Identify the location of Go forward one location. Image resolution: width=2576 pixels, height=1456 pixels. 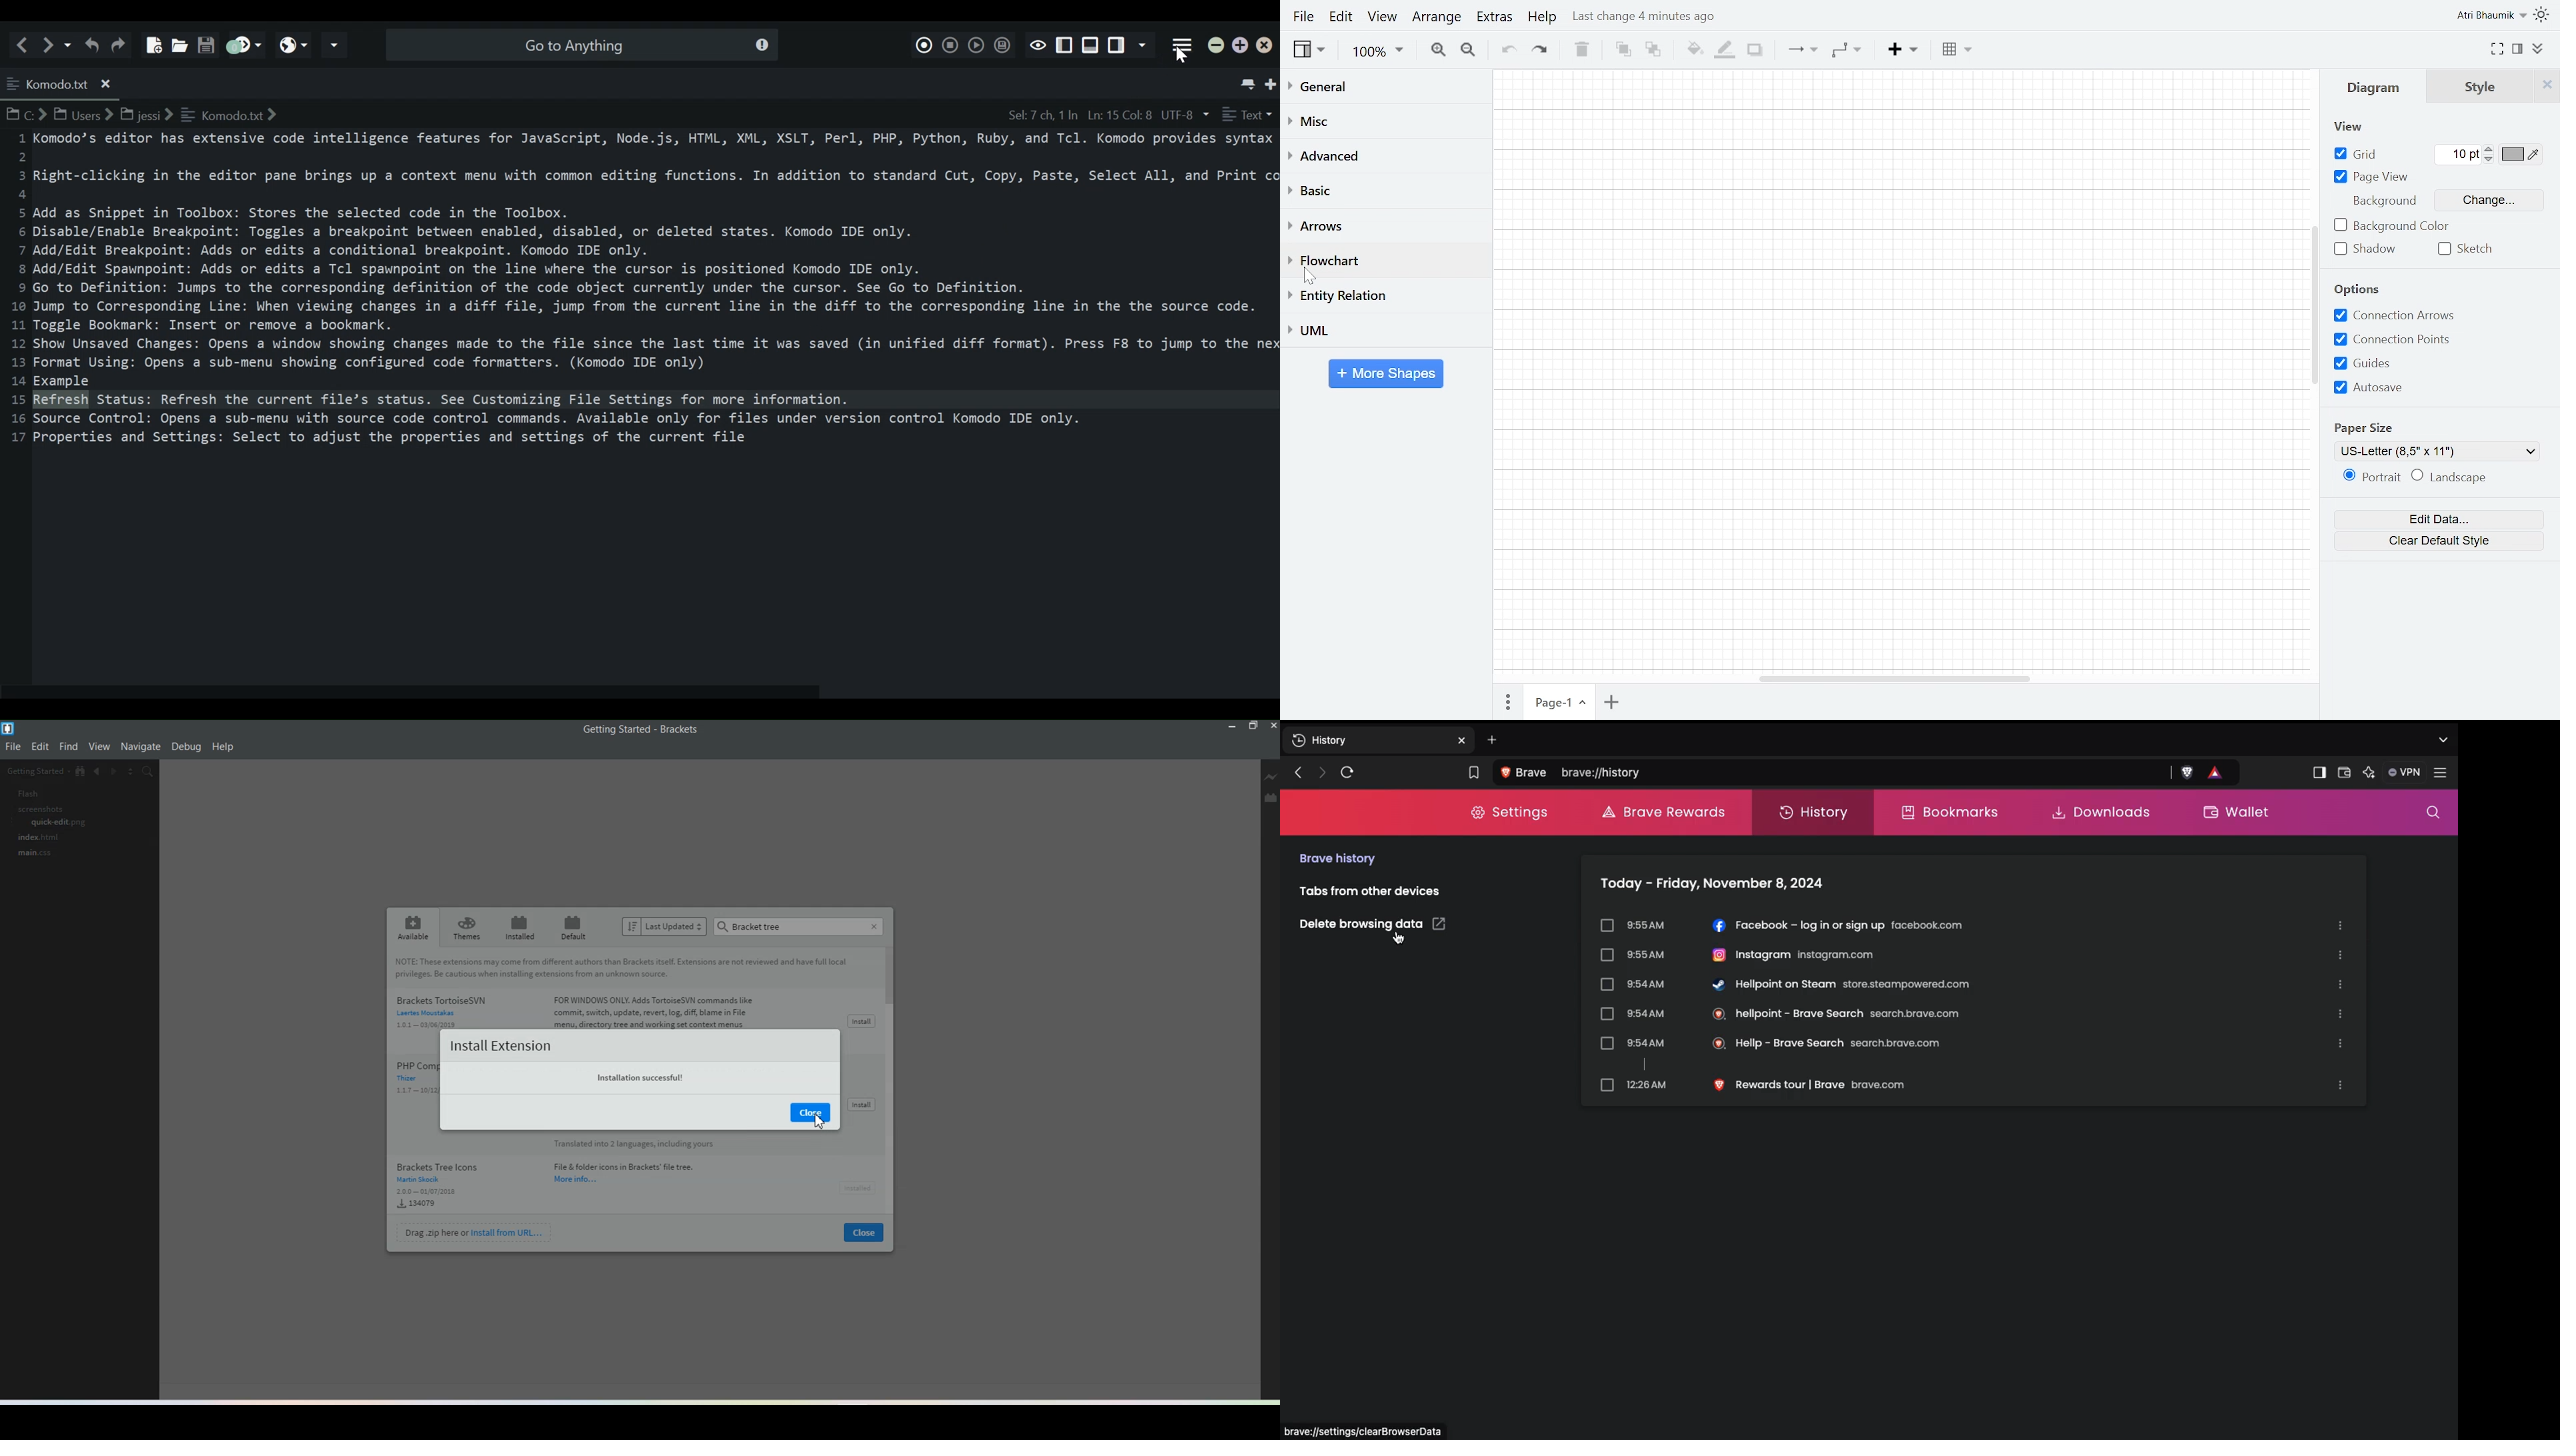
(50, 44).